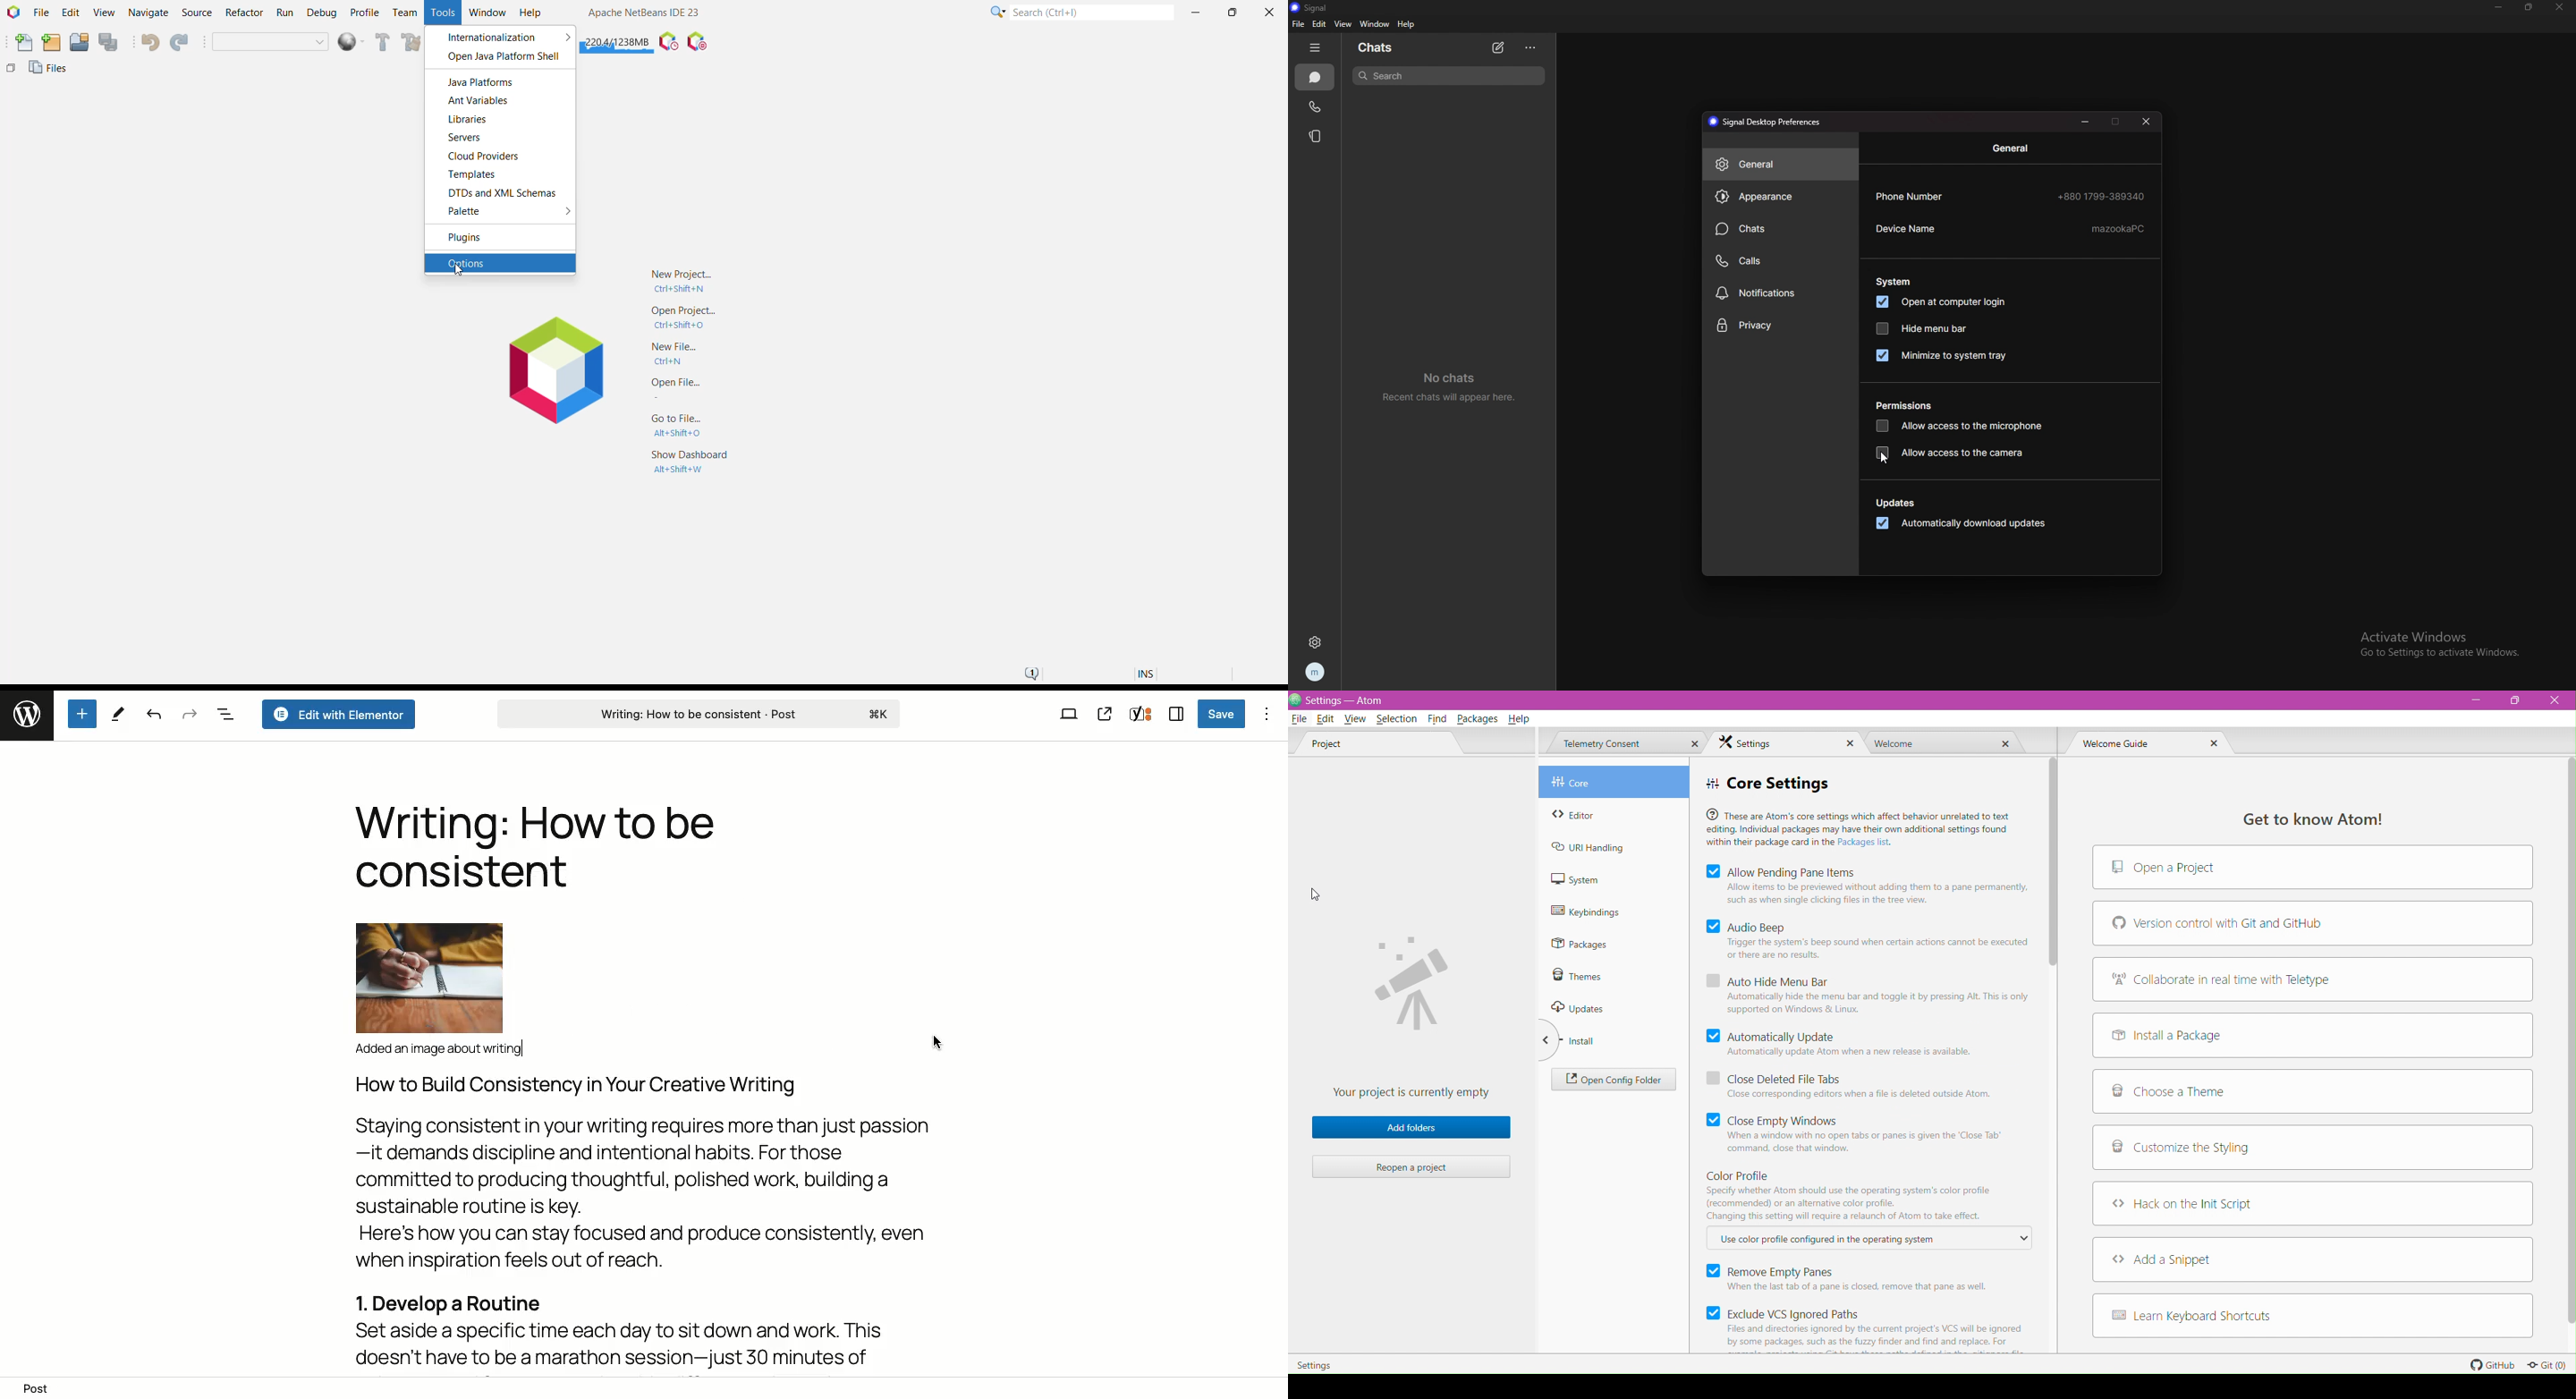 The height and width of the screenshot is (1400, 2576). What do you see at coordinates (1694, 744) in the screenshot?
I see `Close` at bounding box center [1694, 744].